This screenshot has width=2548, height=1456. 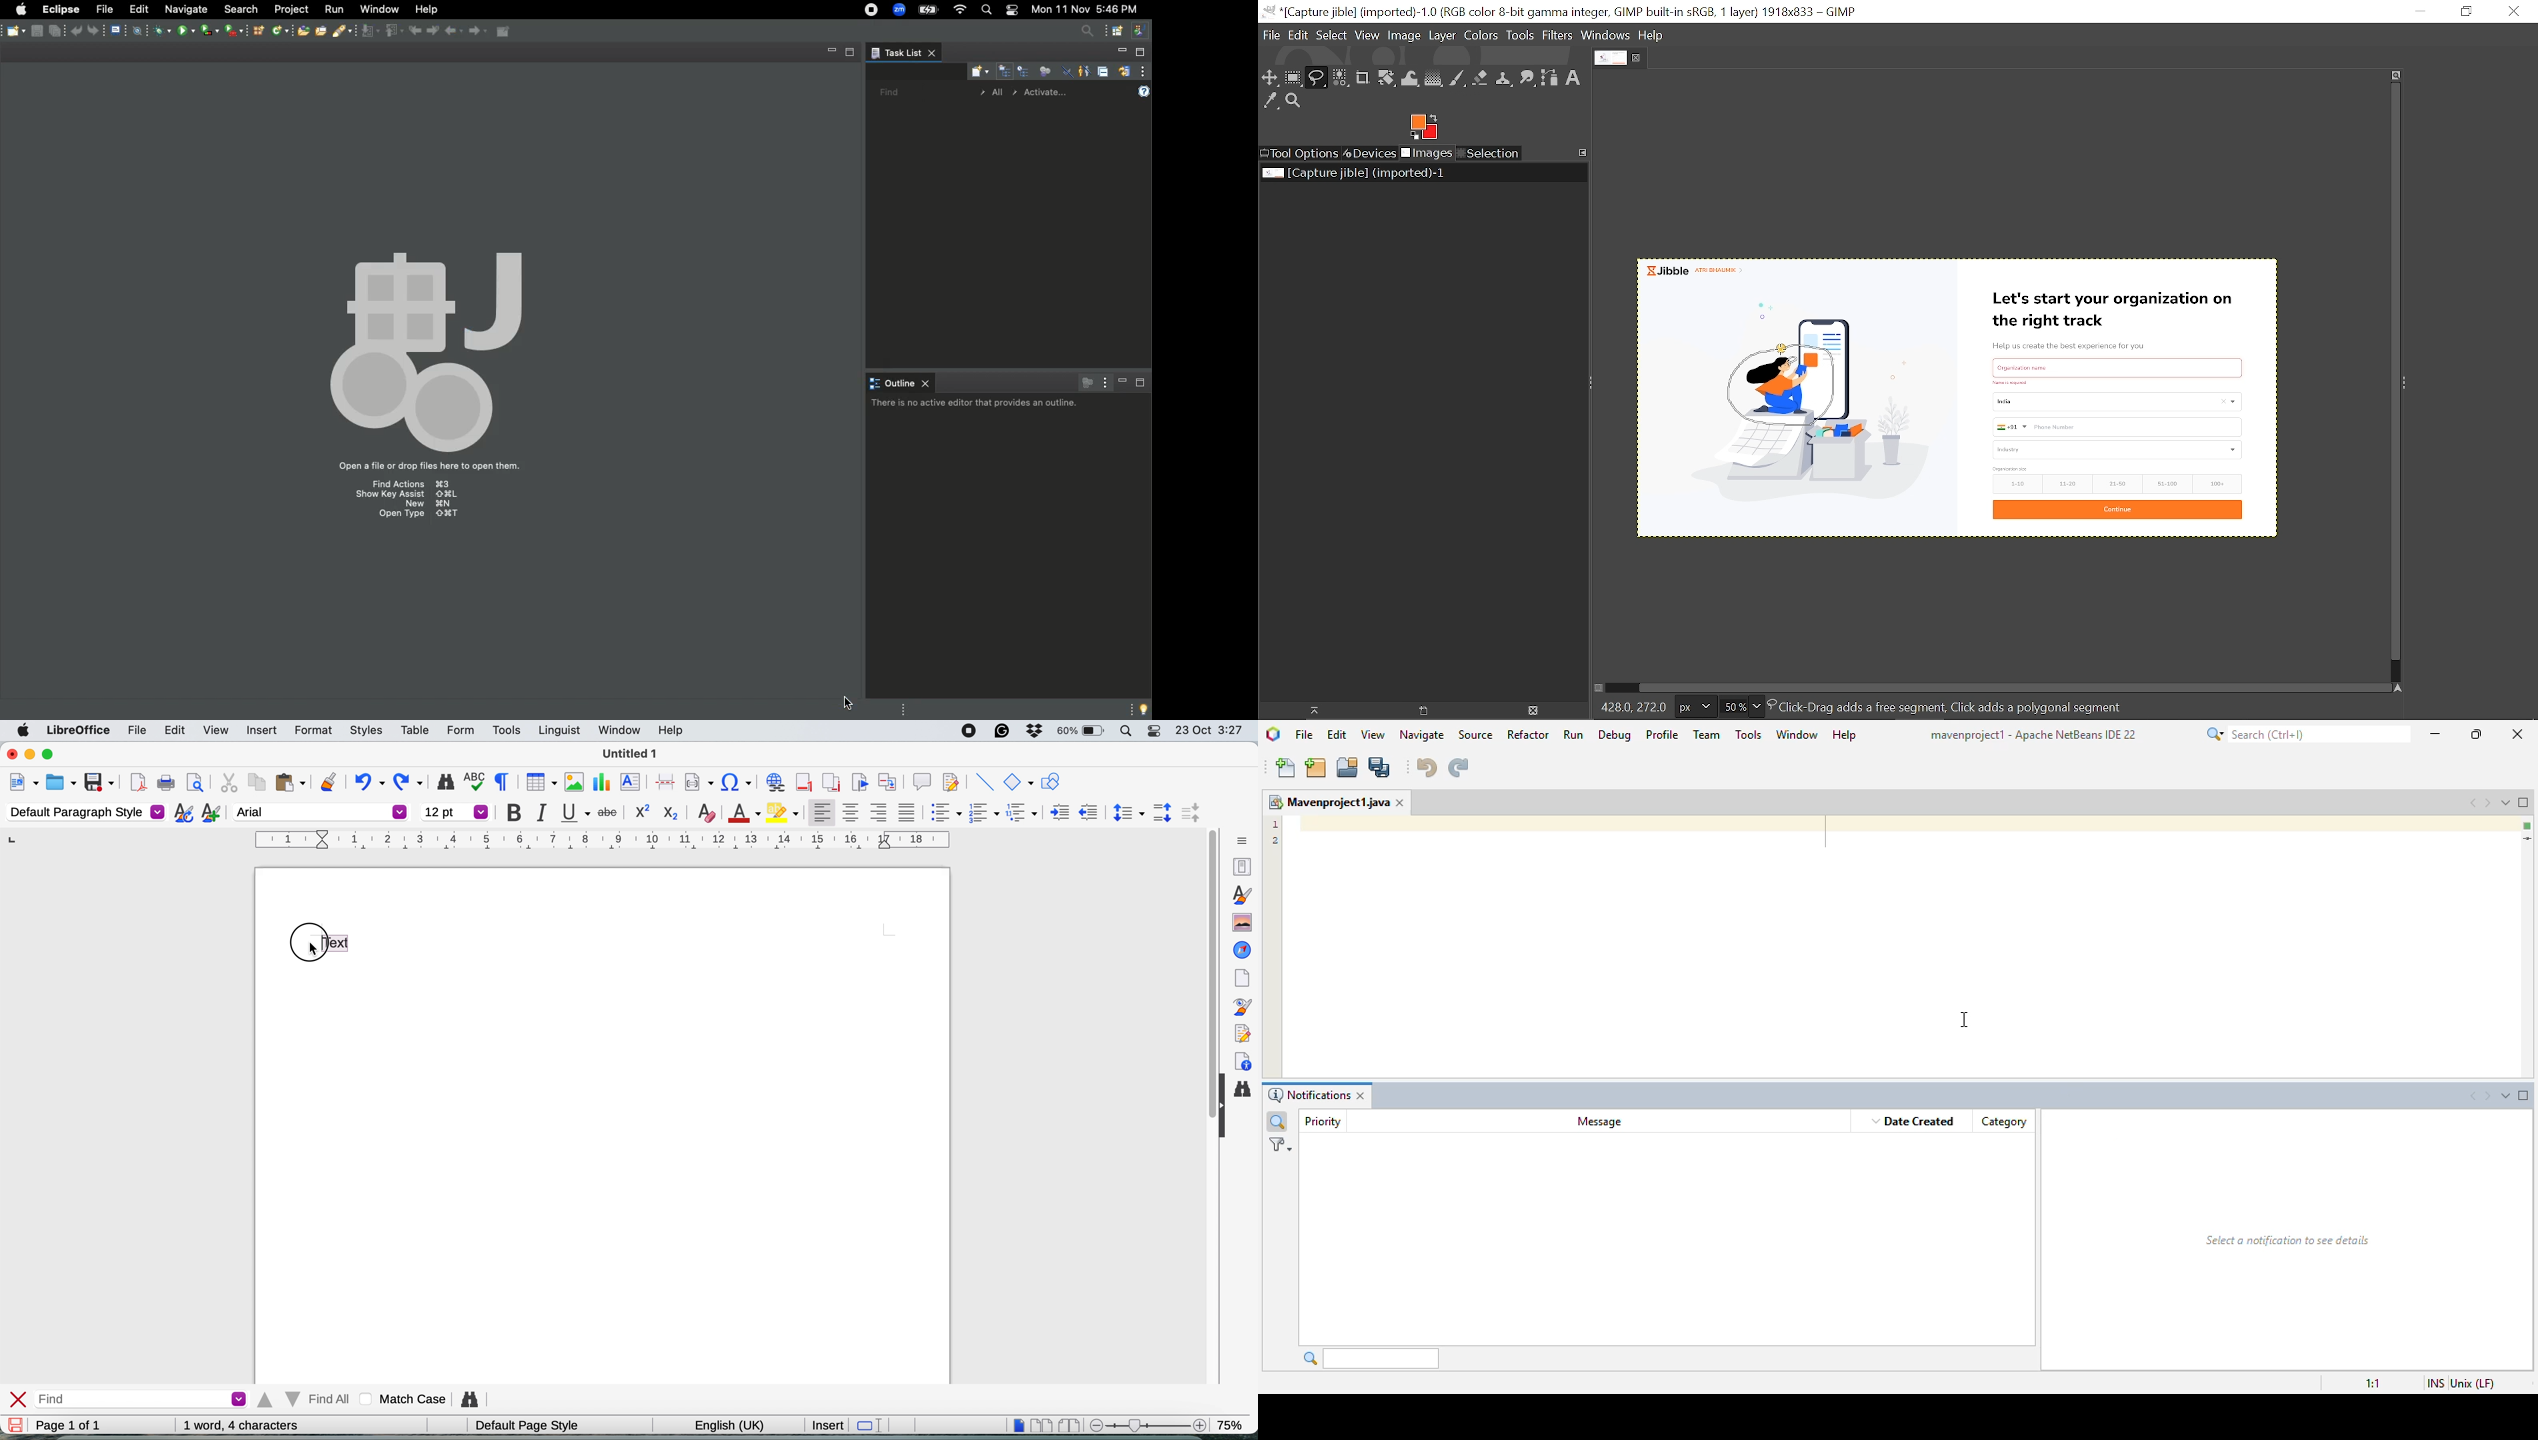 I want to click on find all, so click(x=303, y=1399).